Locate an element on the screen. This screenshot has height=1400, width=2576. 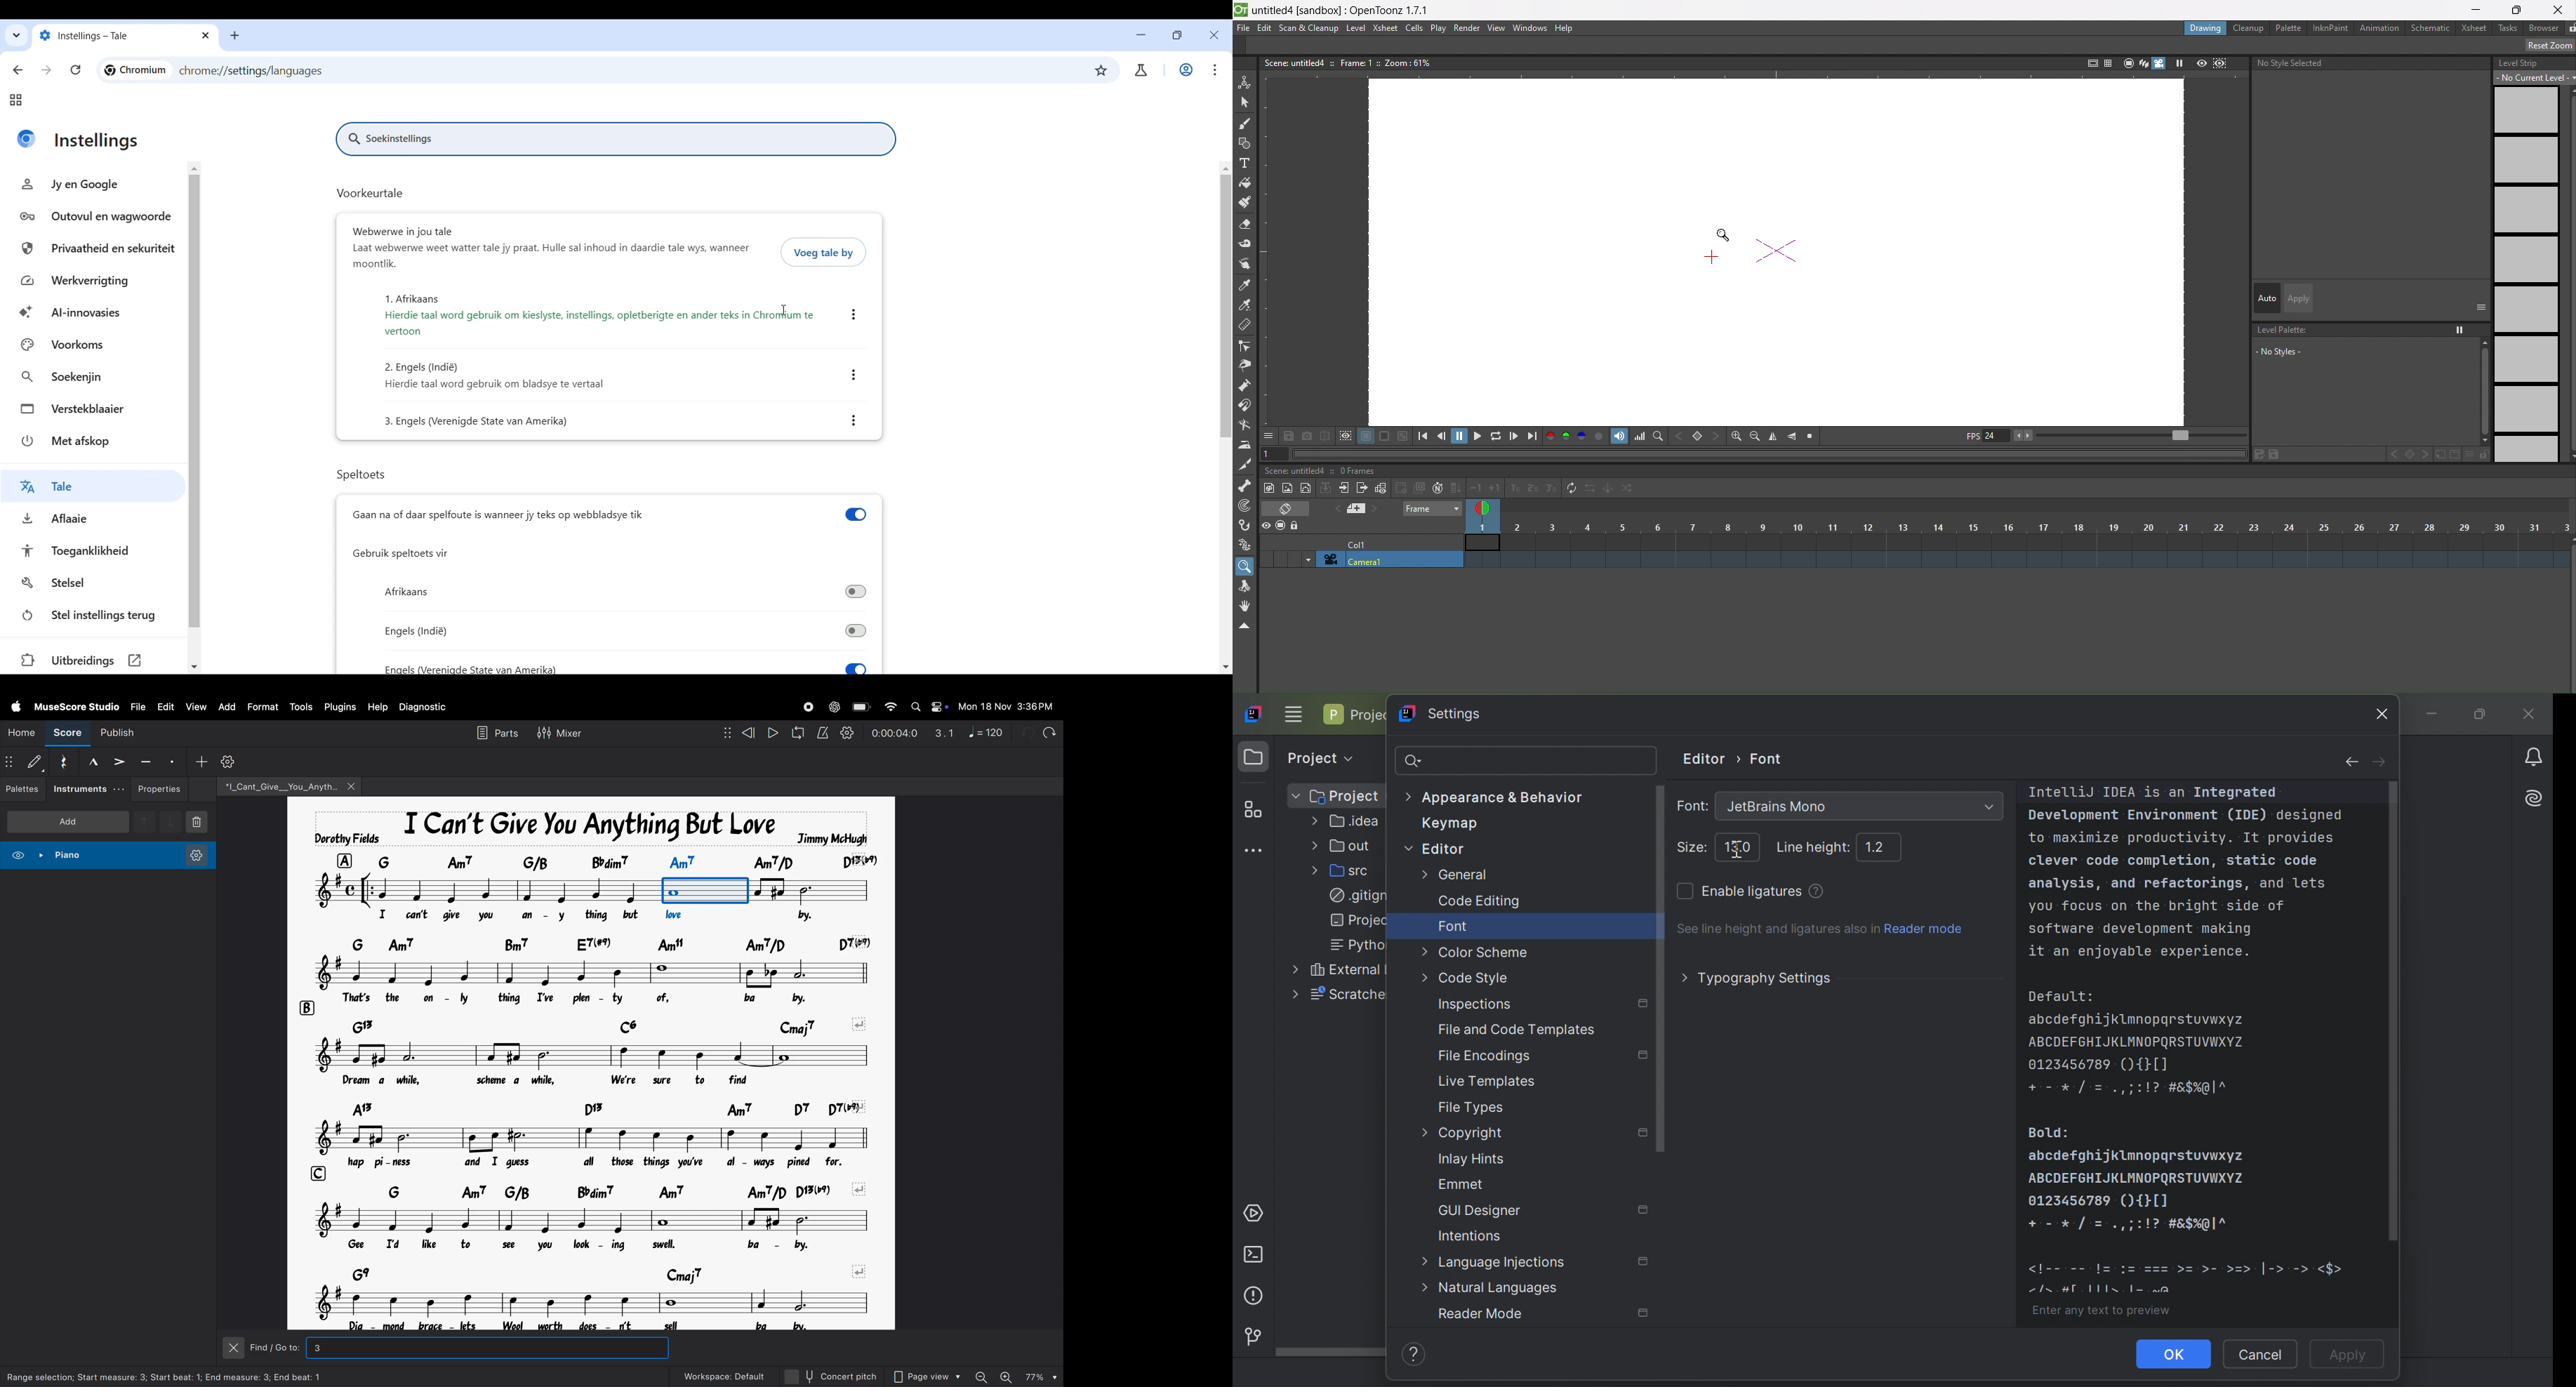
hook tool is located at coordinates (1245, 525).